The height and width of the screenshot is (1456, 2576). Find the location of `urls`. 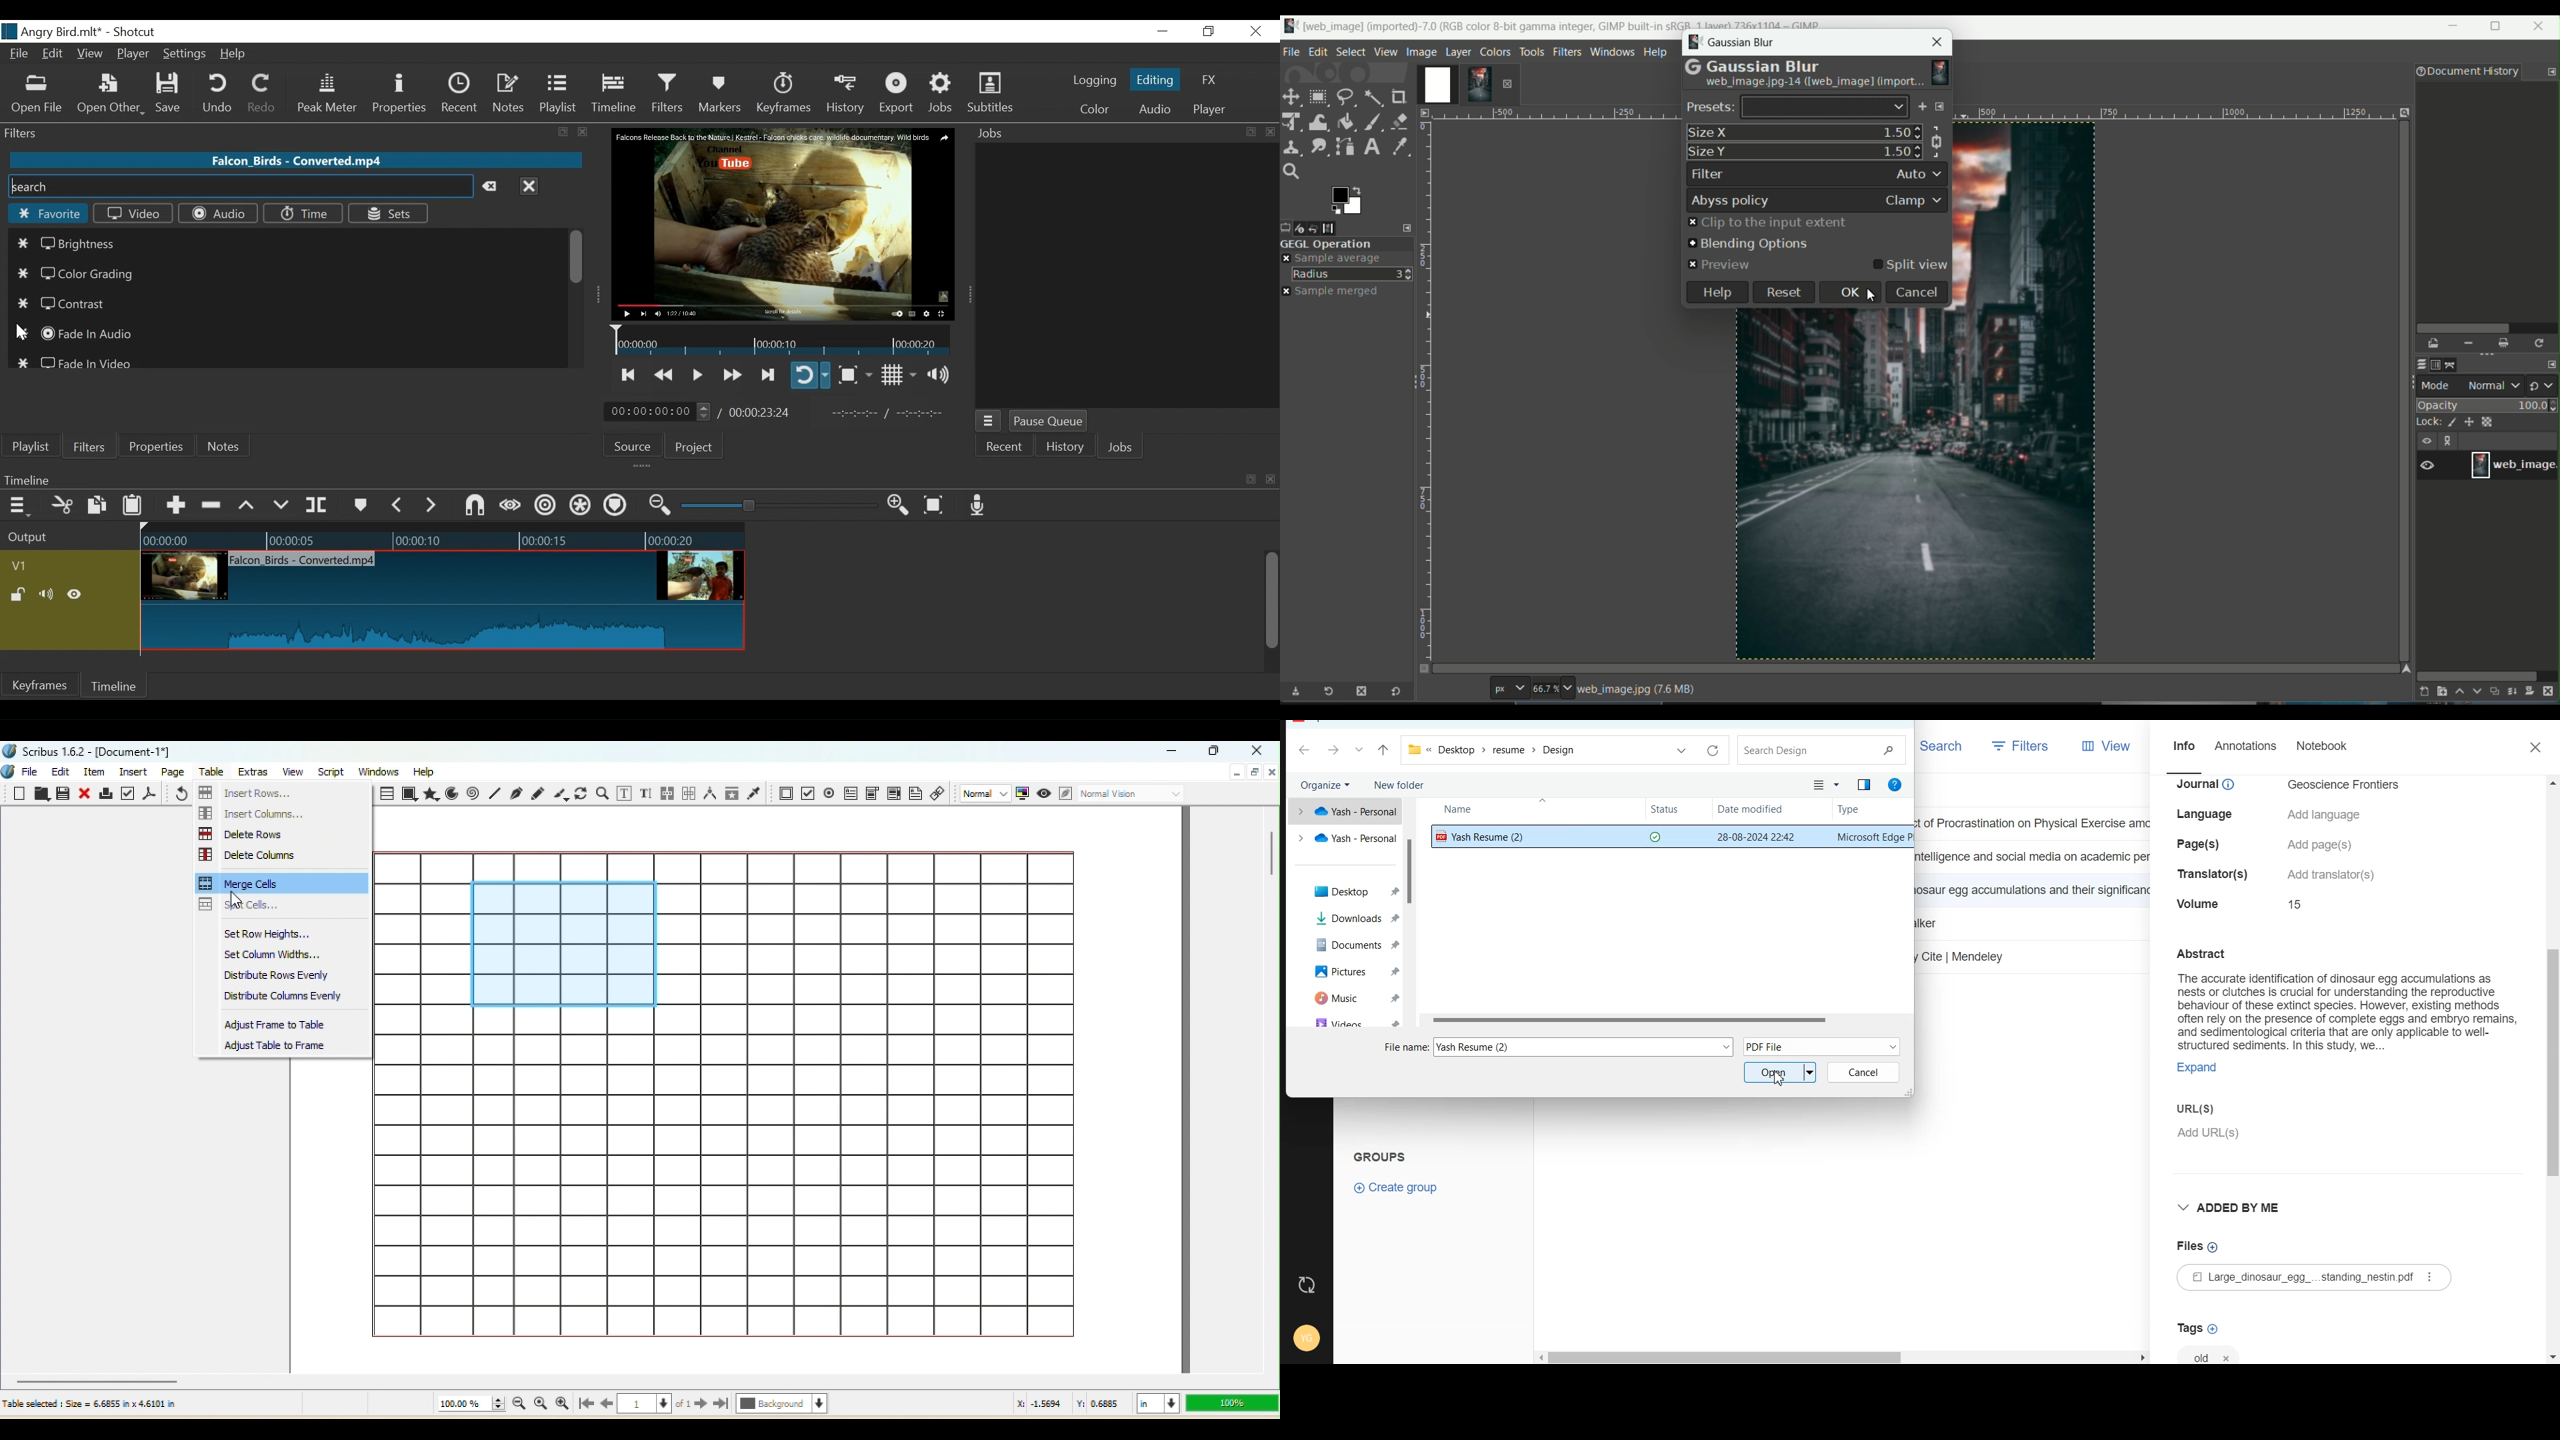

urls is located at coordinates (2193, 1107).